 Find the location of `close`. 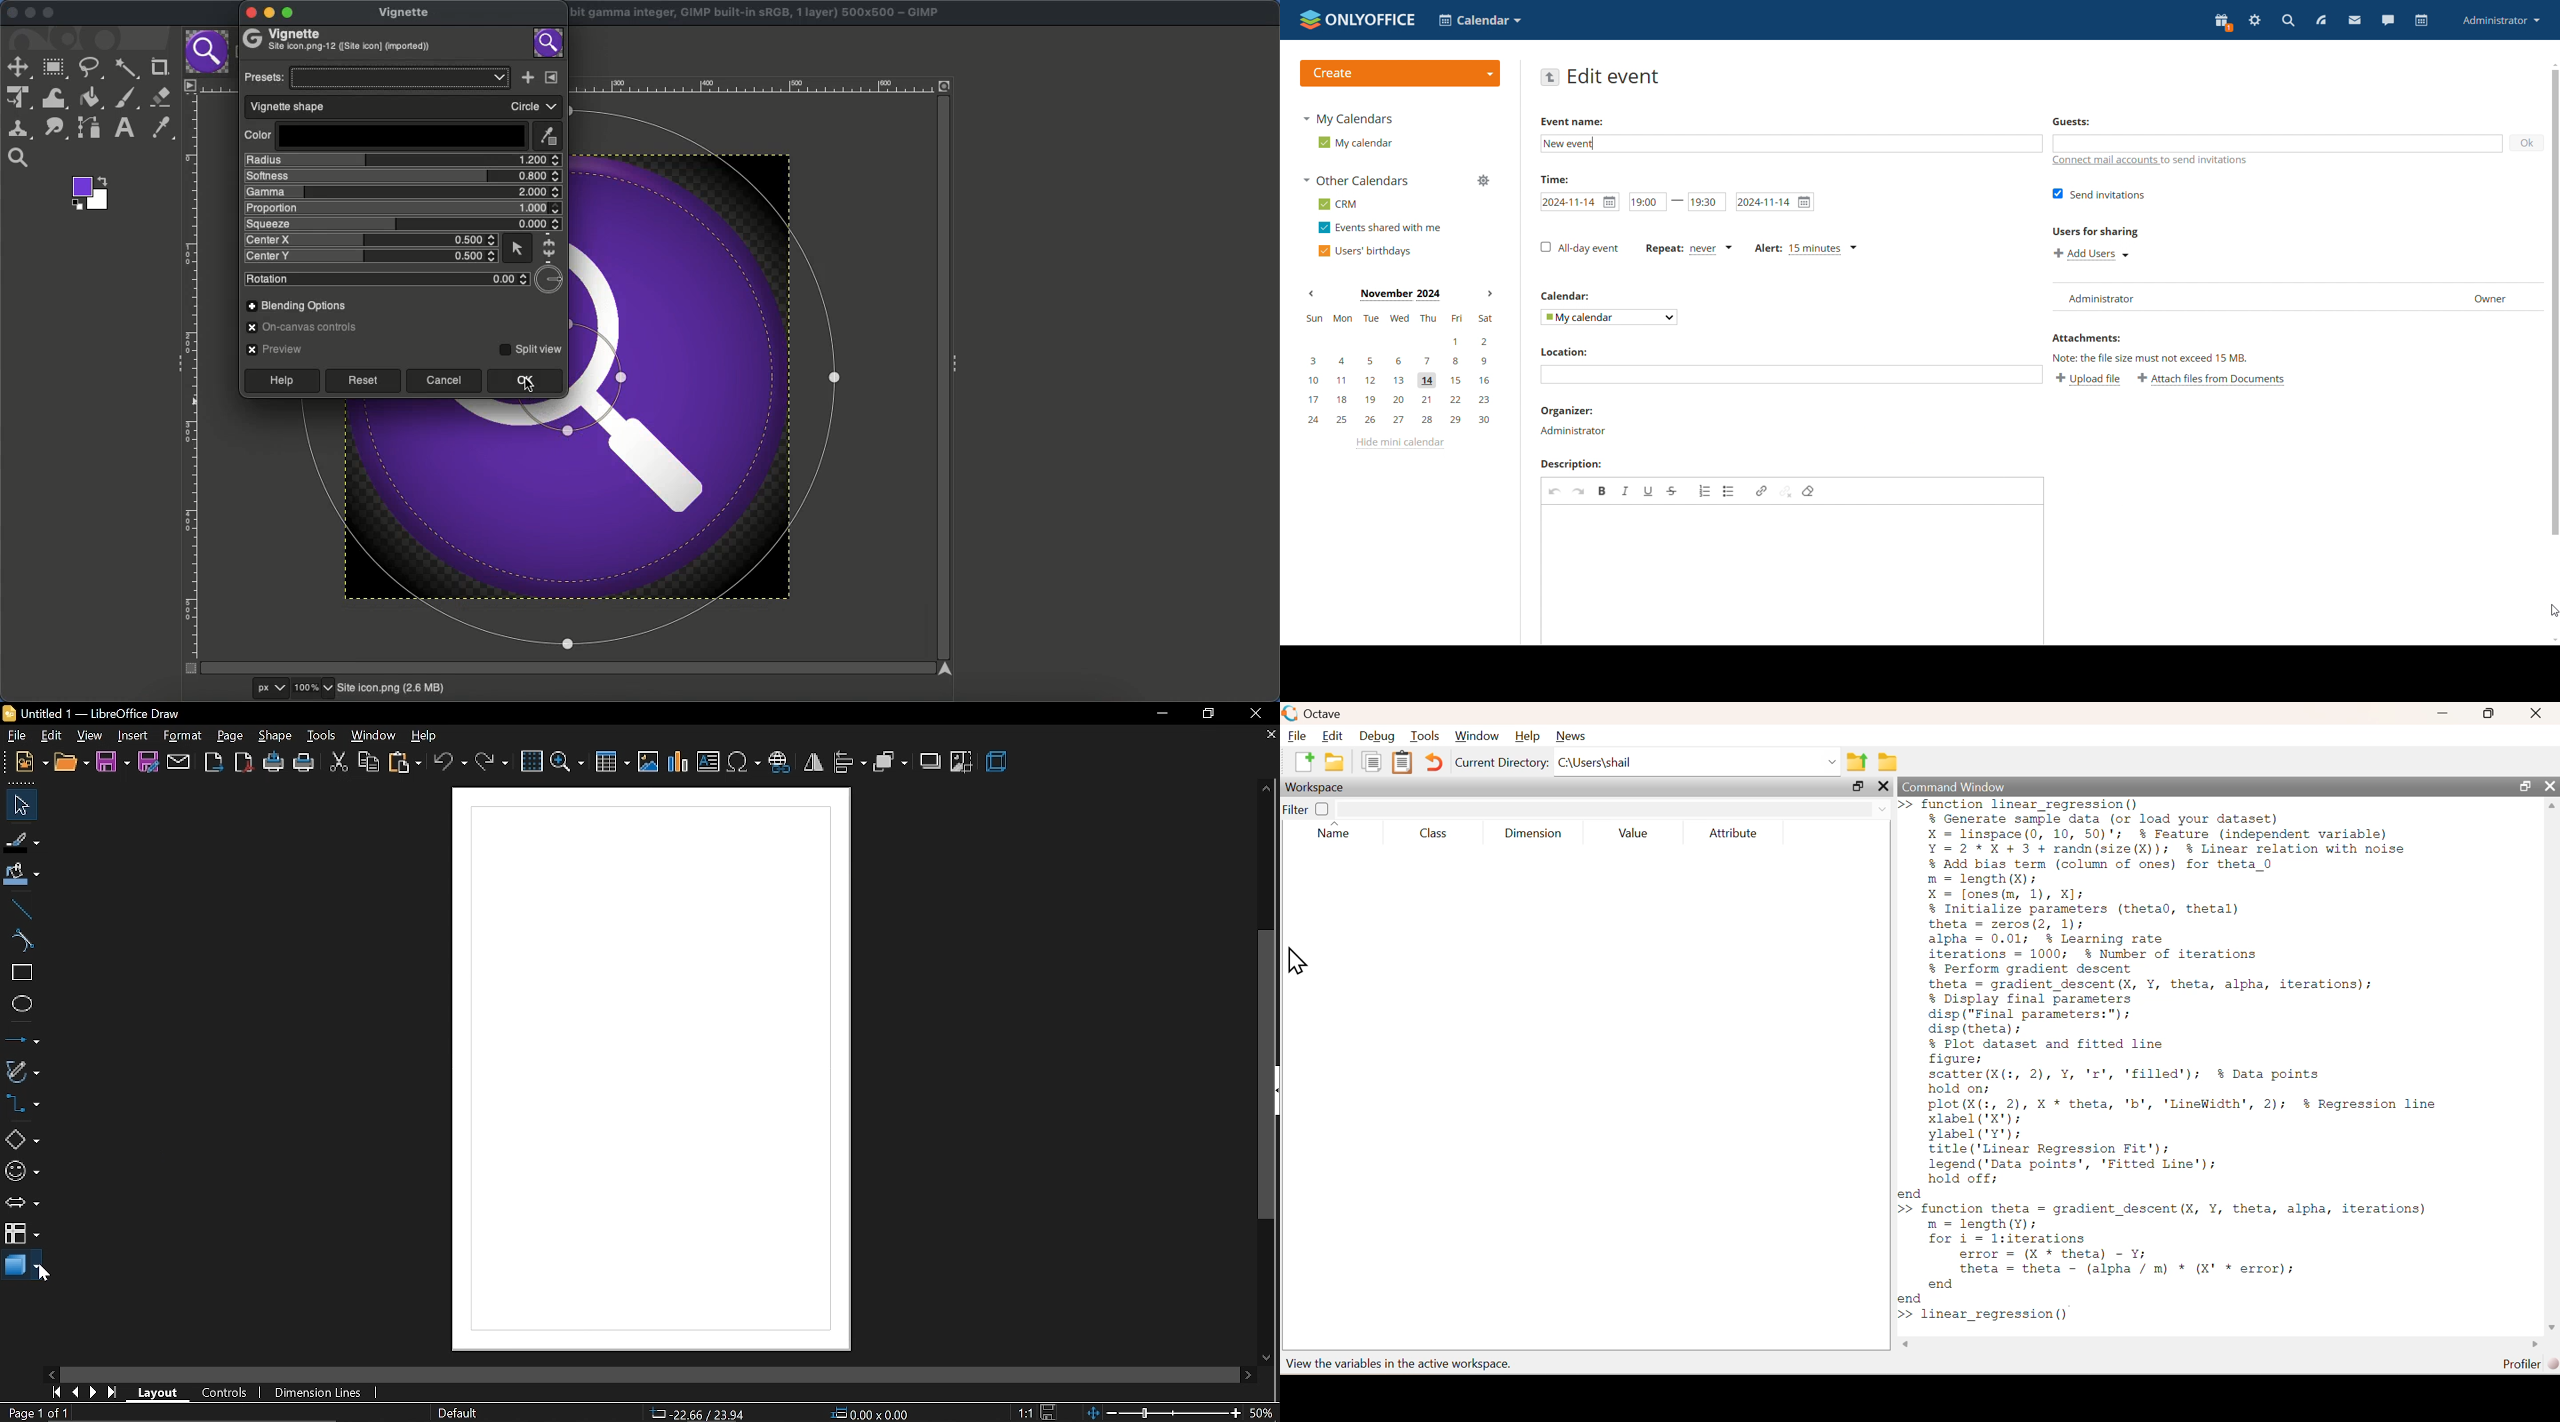

close is located at coordinates (2535, 713).